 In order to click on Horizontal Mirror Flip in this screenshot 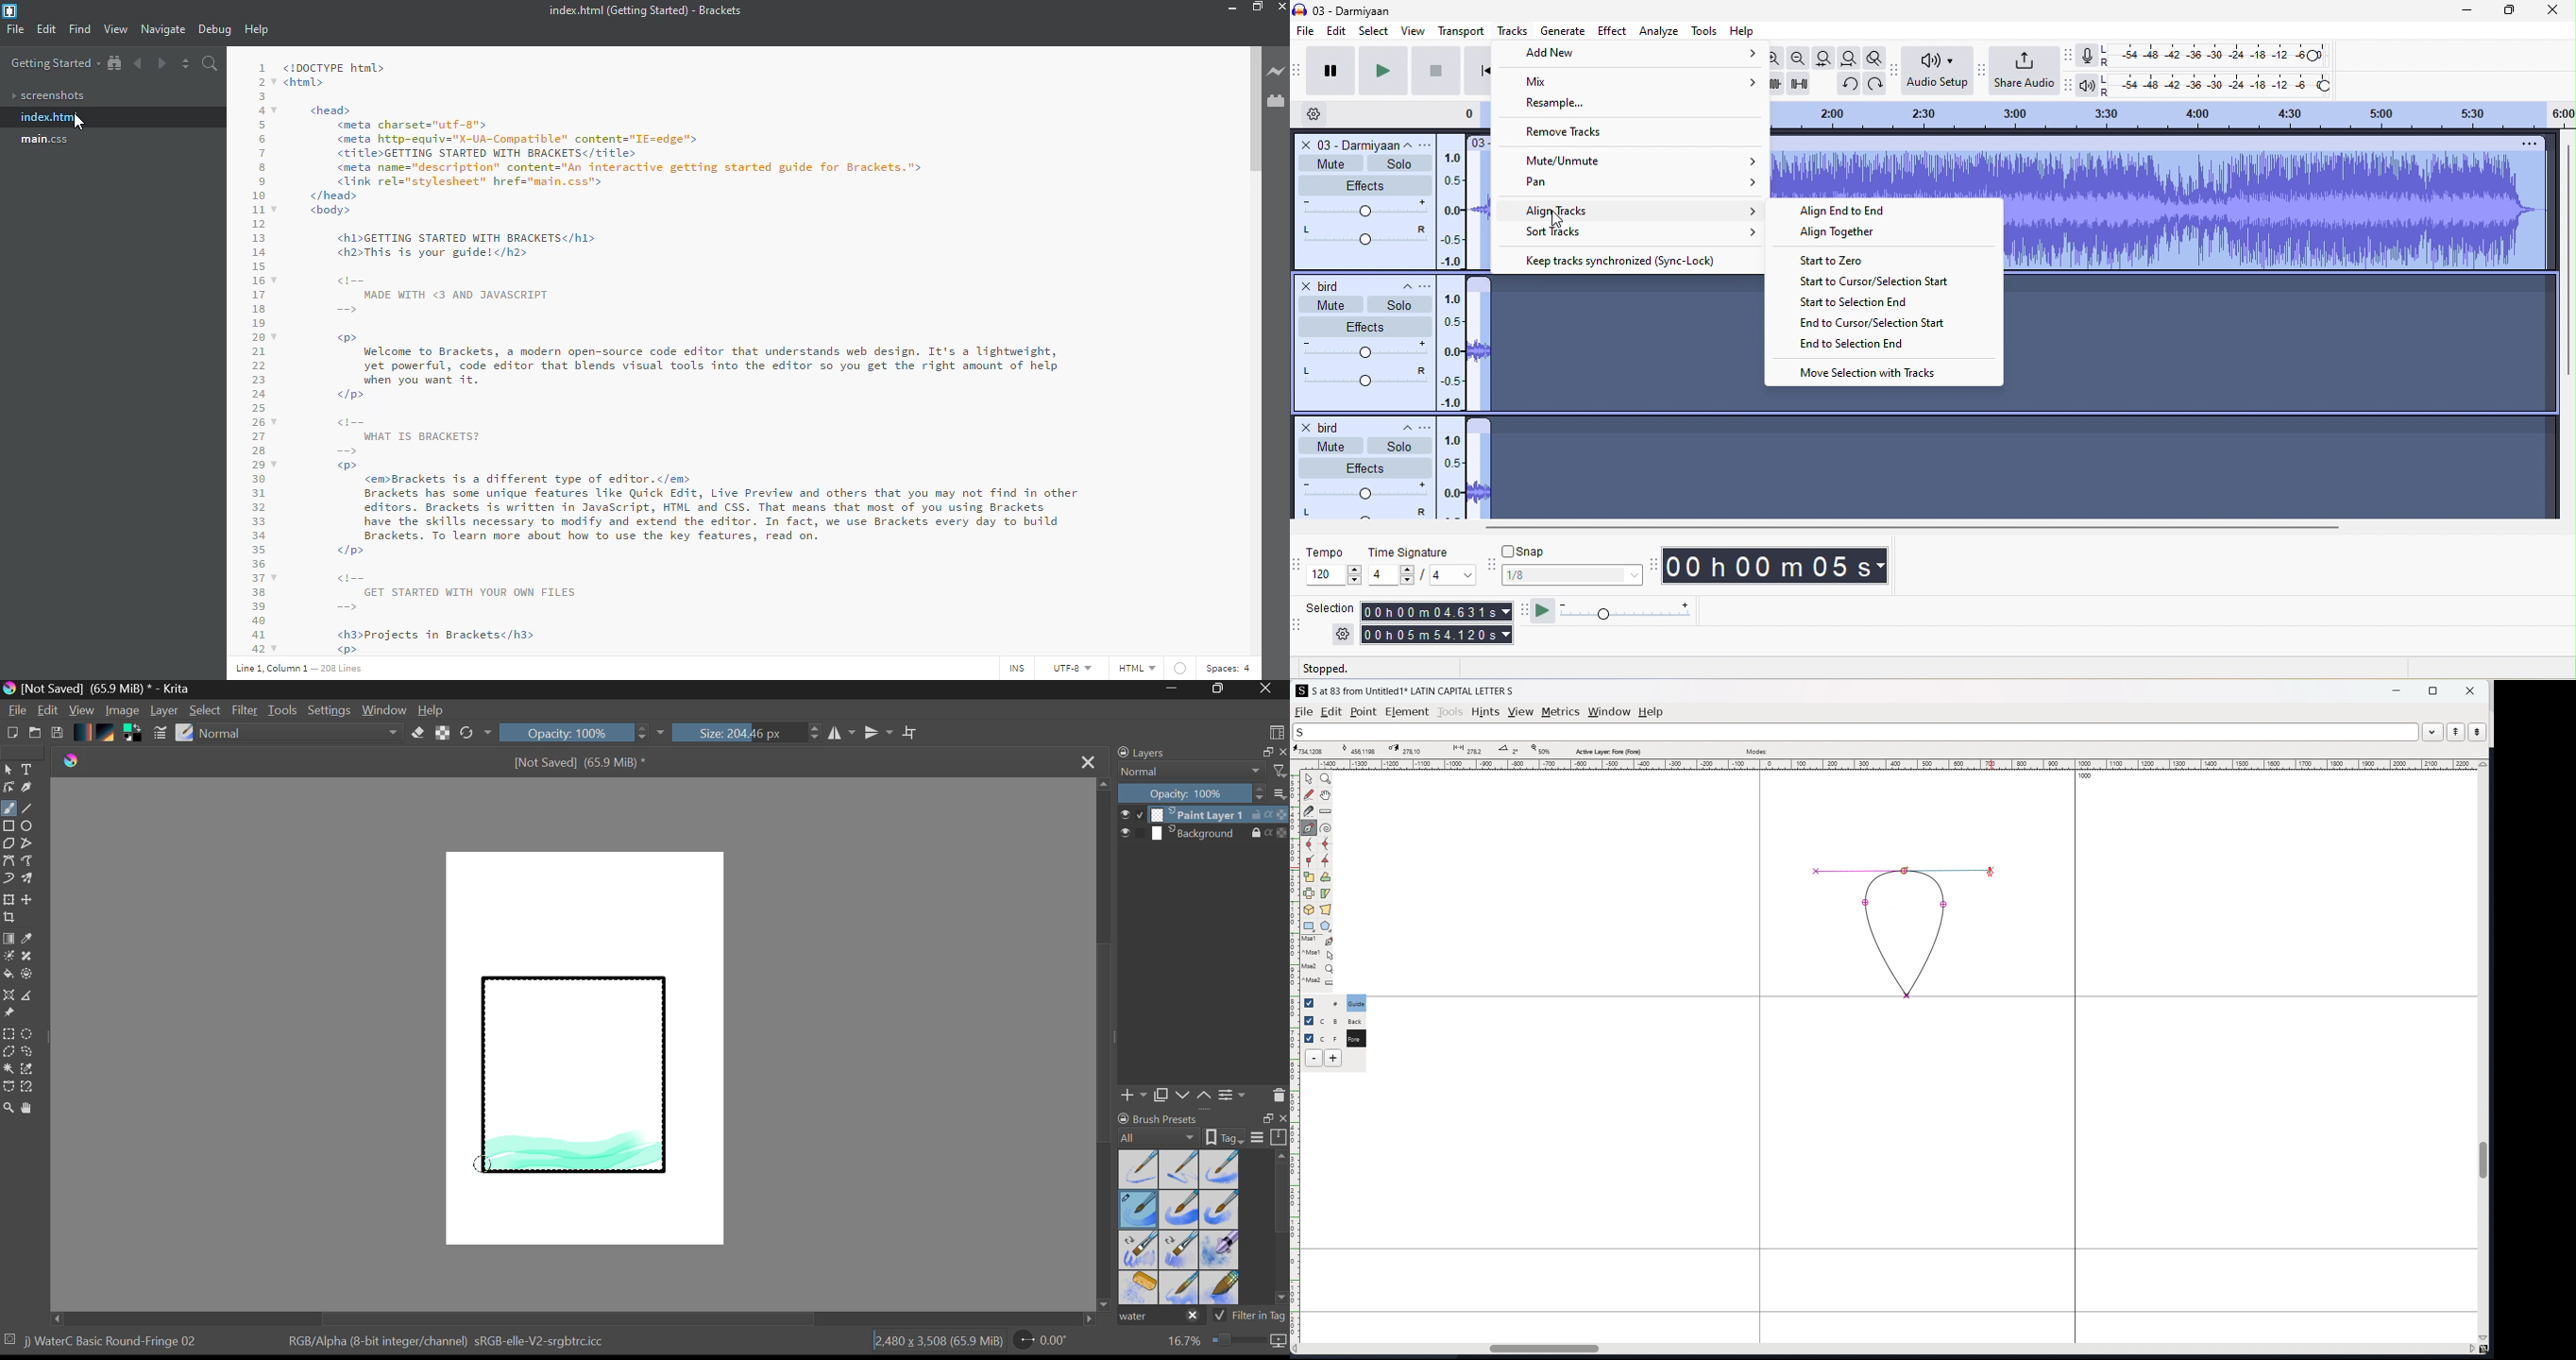, I will do `click(881, 734)`.